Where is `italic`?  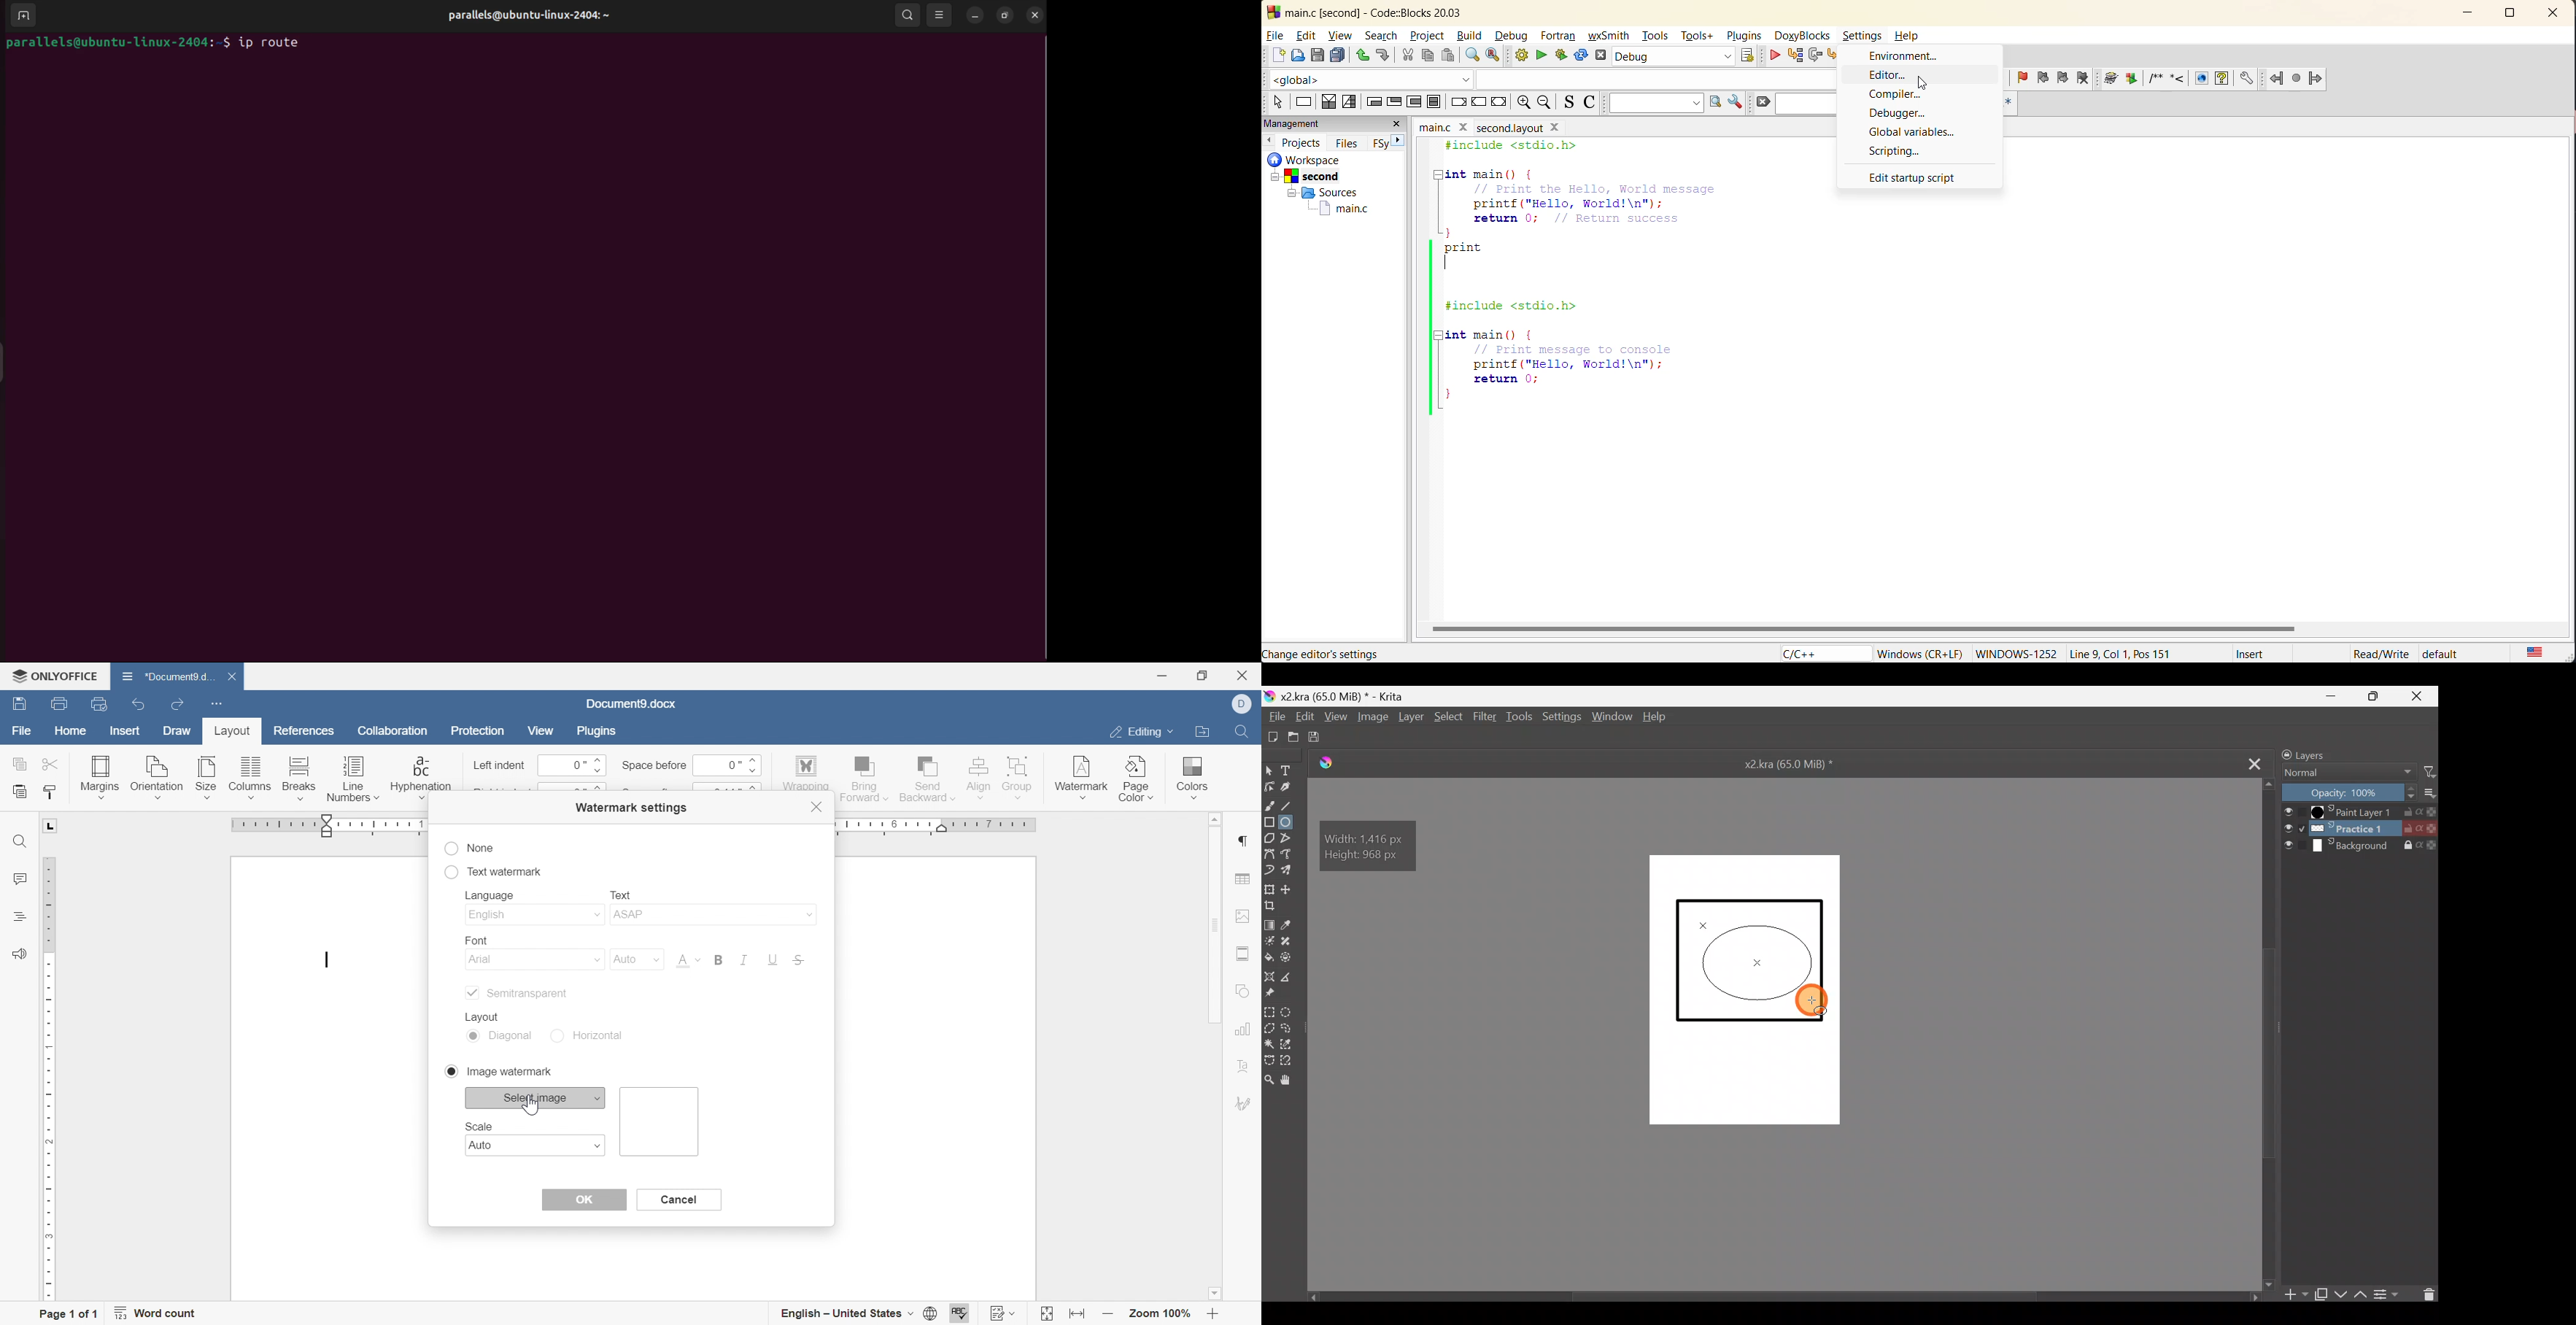
italic is located at coordinates (741, 960).